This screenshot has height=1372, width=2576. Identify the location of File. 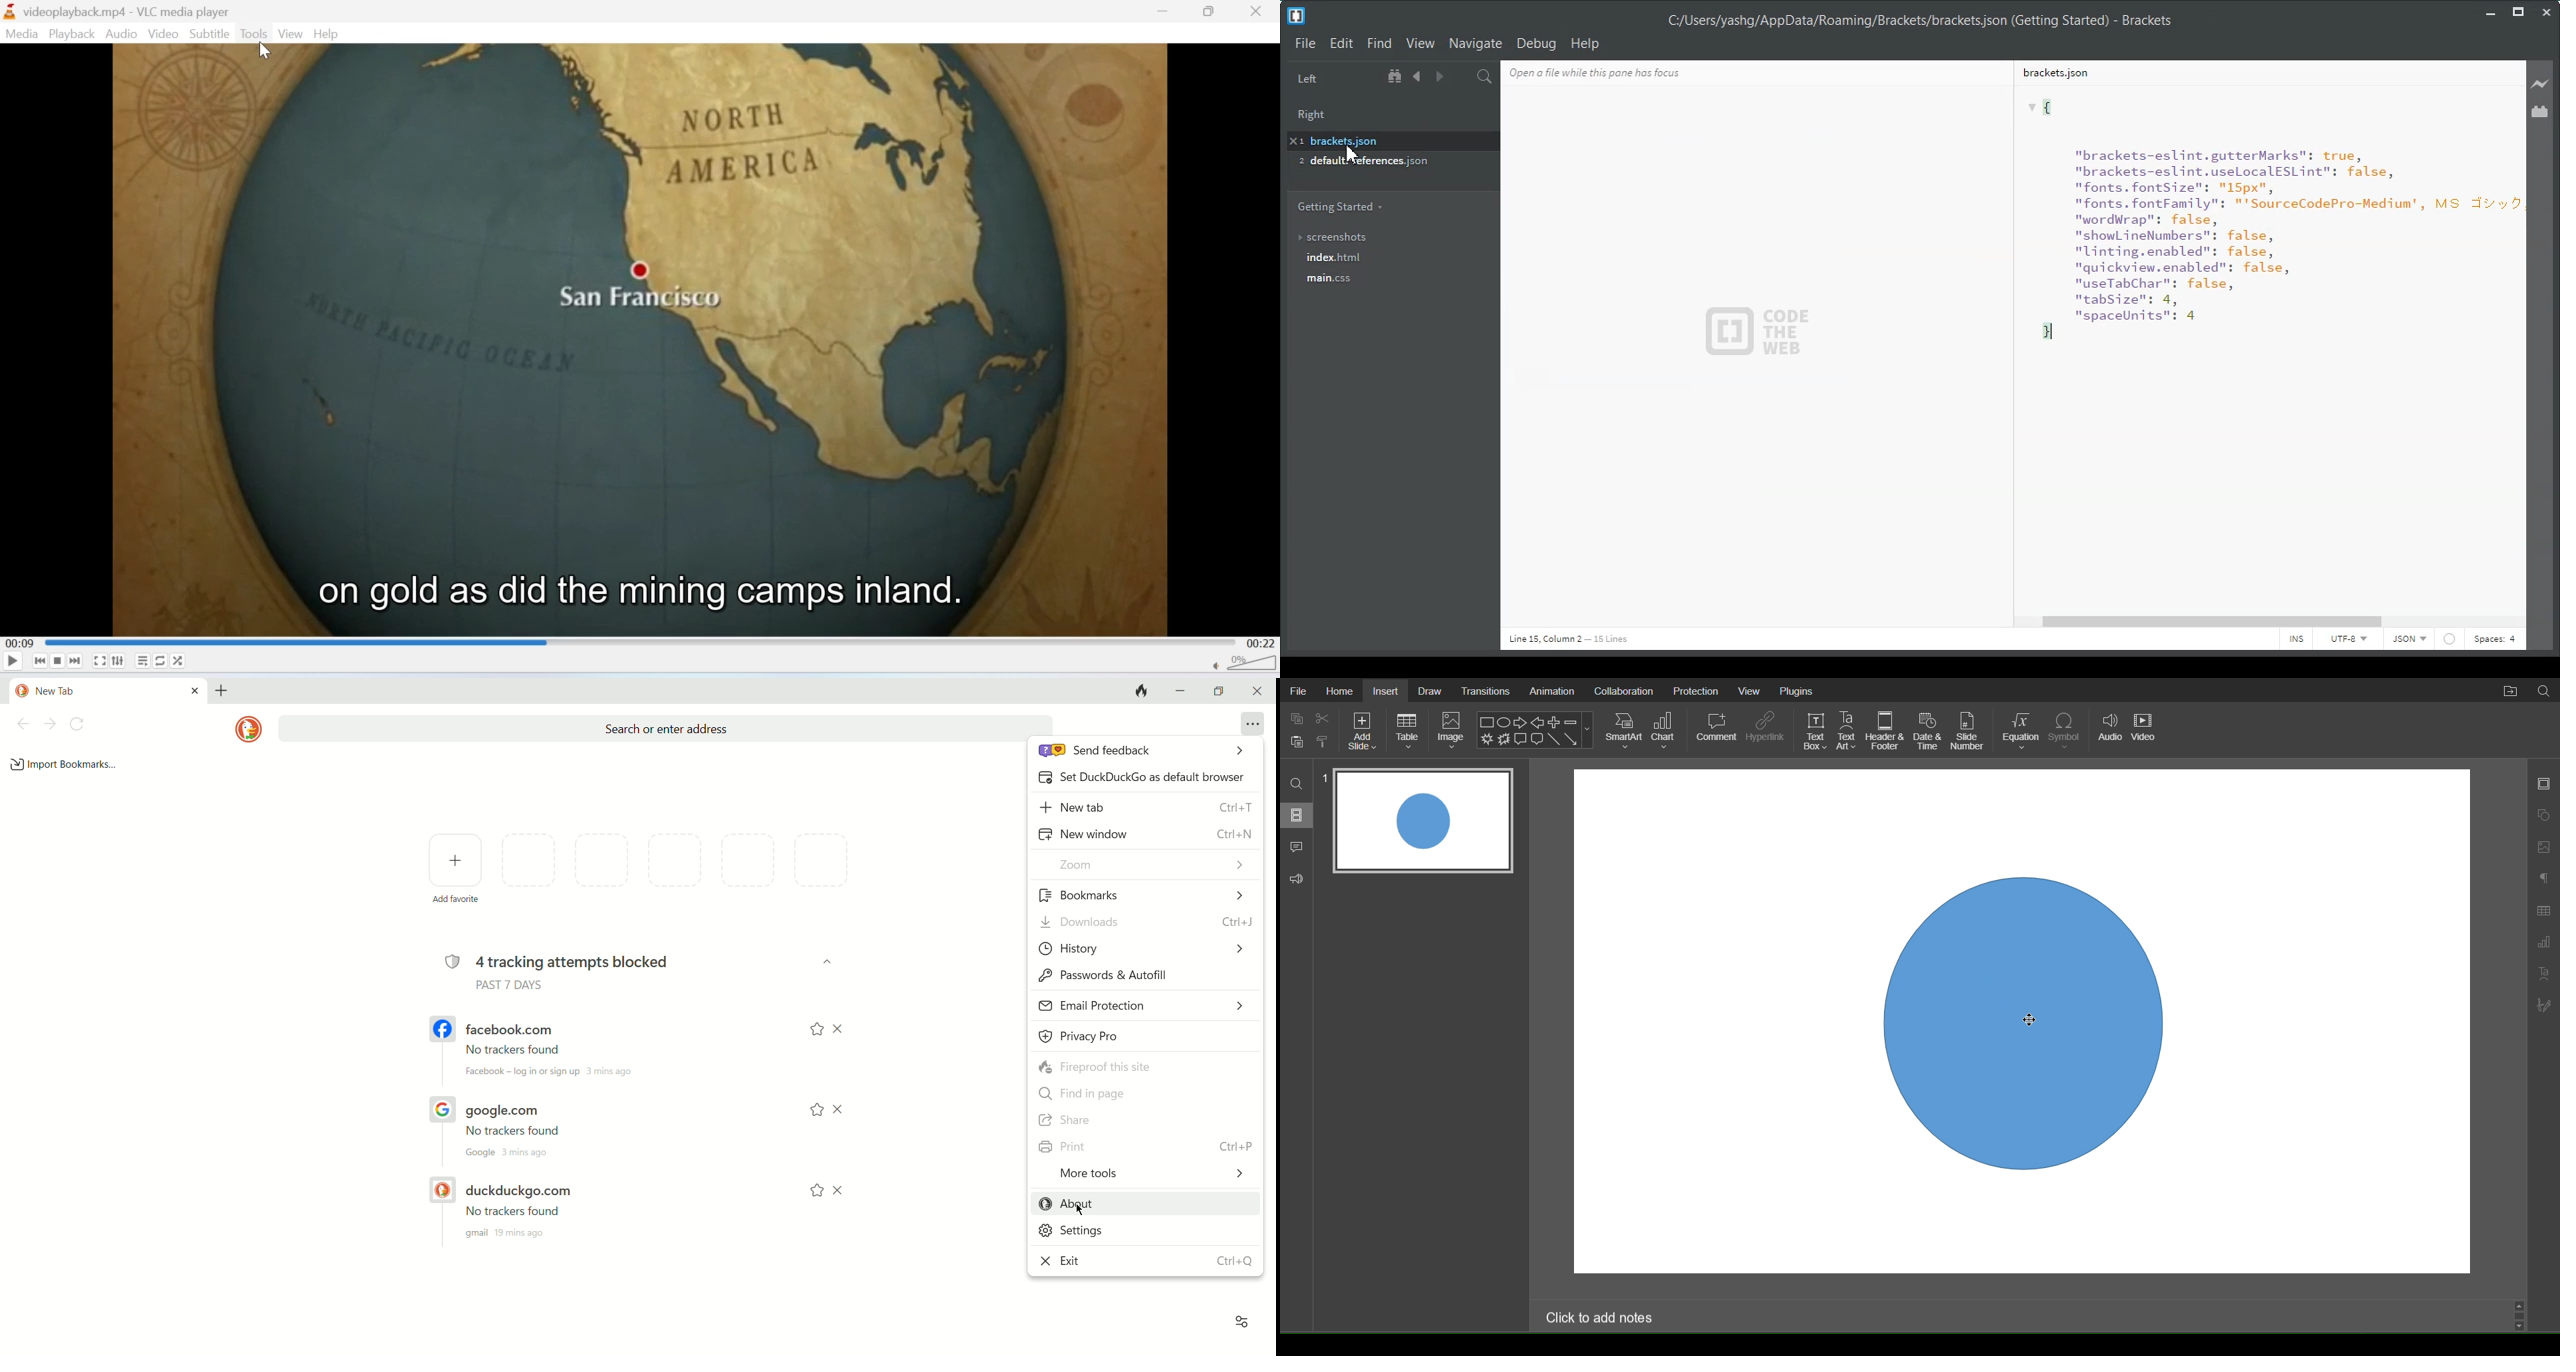
(1305, 43).